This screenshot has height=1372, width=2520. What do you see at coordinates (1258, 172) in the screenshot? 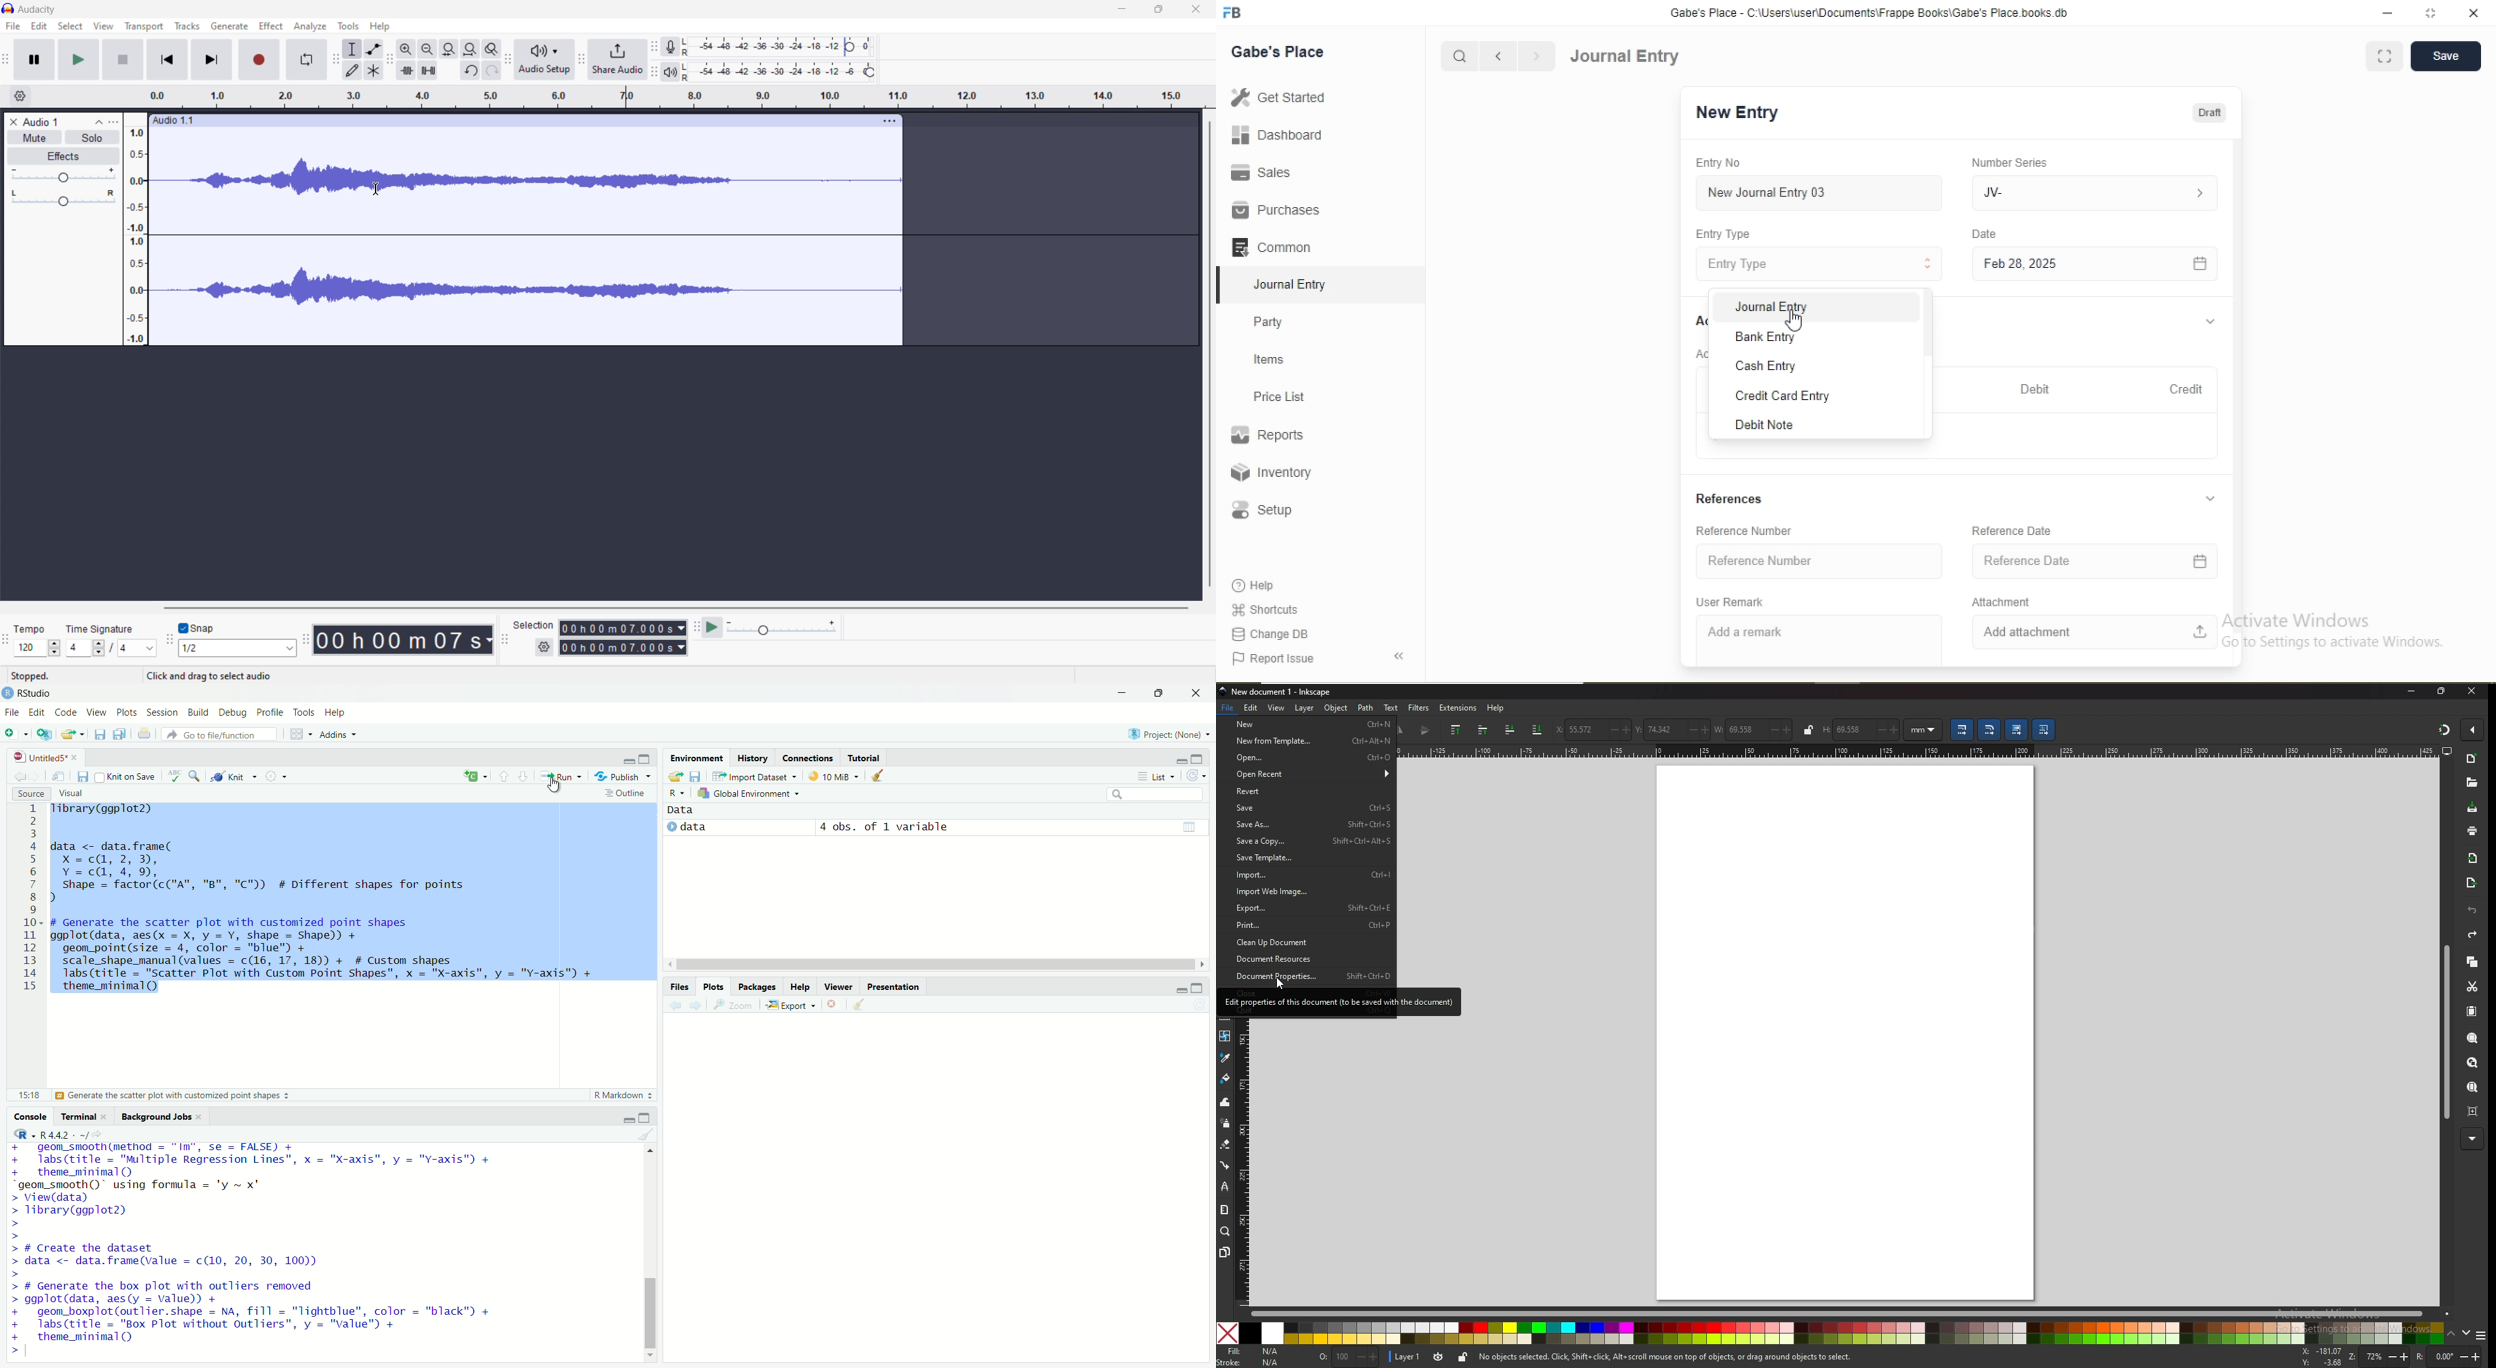
I see `Sales` at bounding box center [1258, 172].